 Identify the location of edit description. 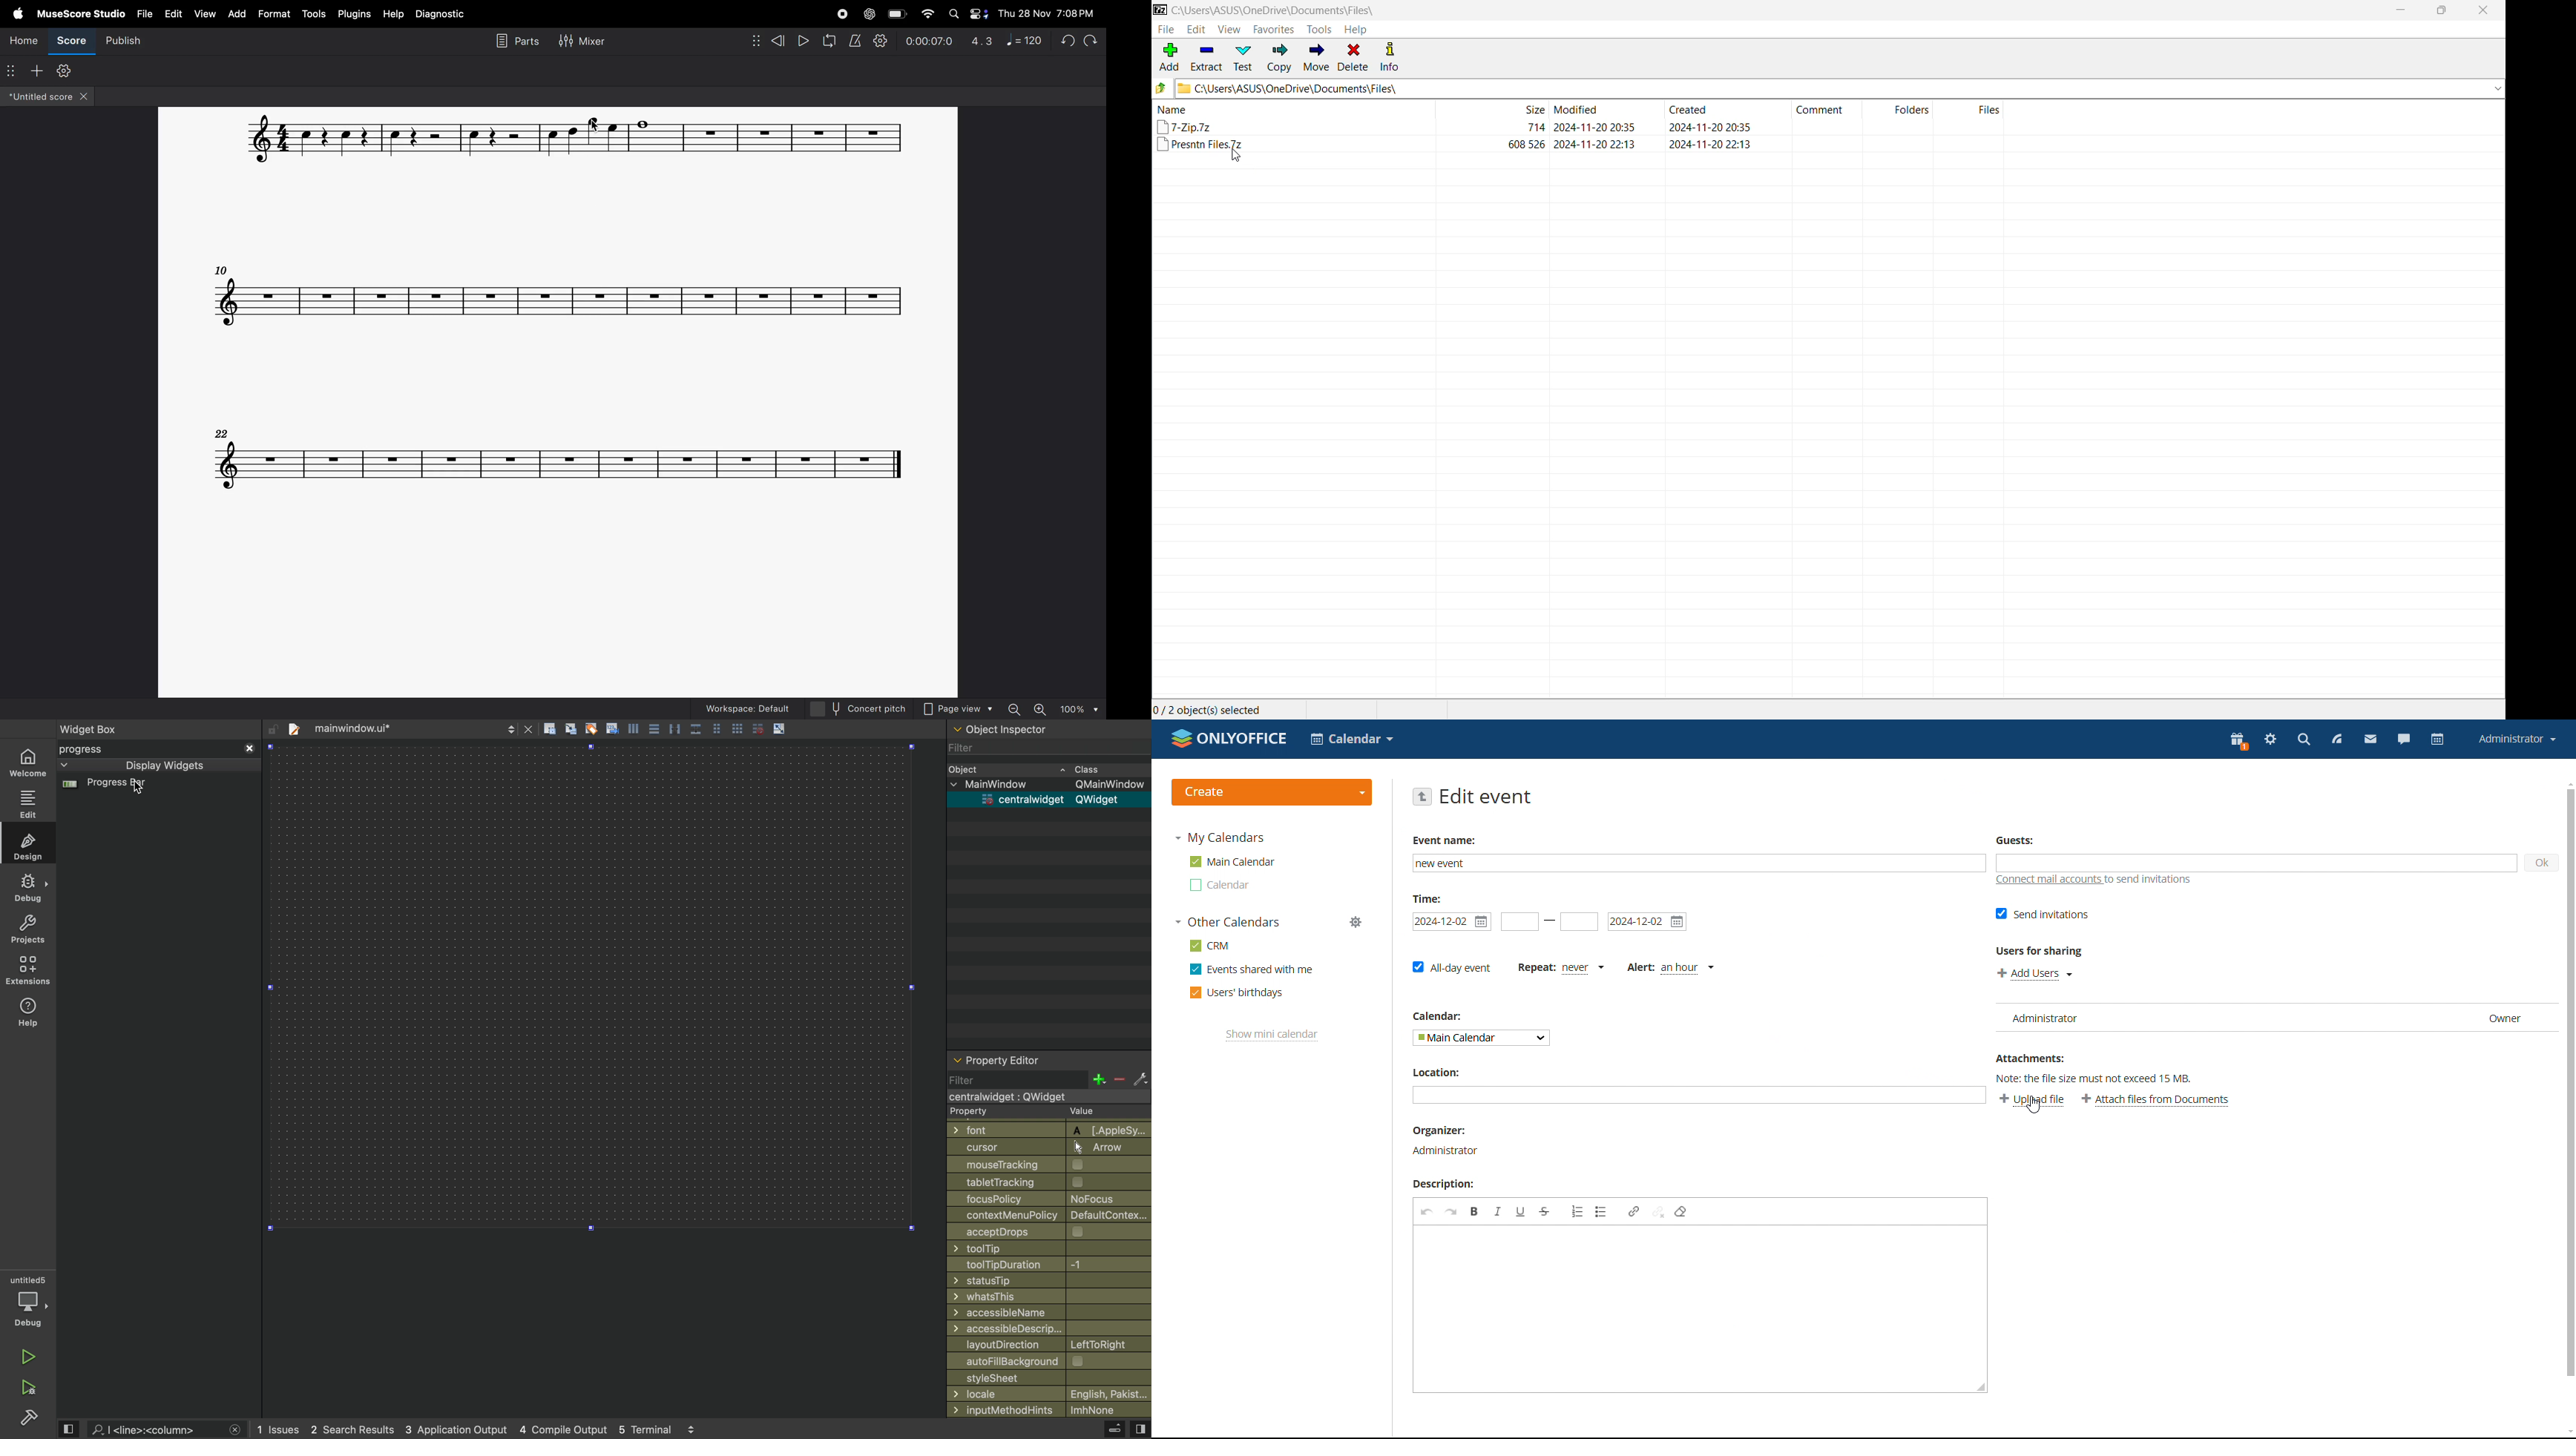
(1692, 1309).